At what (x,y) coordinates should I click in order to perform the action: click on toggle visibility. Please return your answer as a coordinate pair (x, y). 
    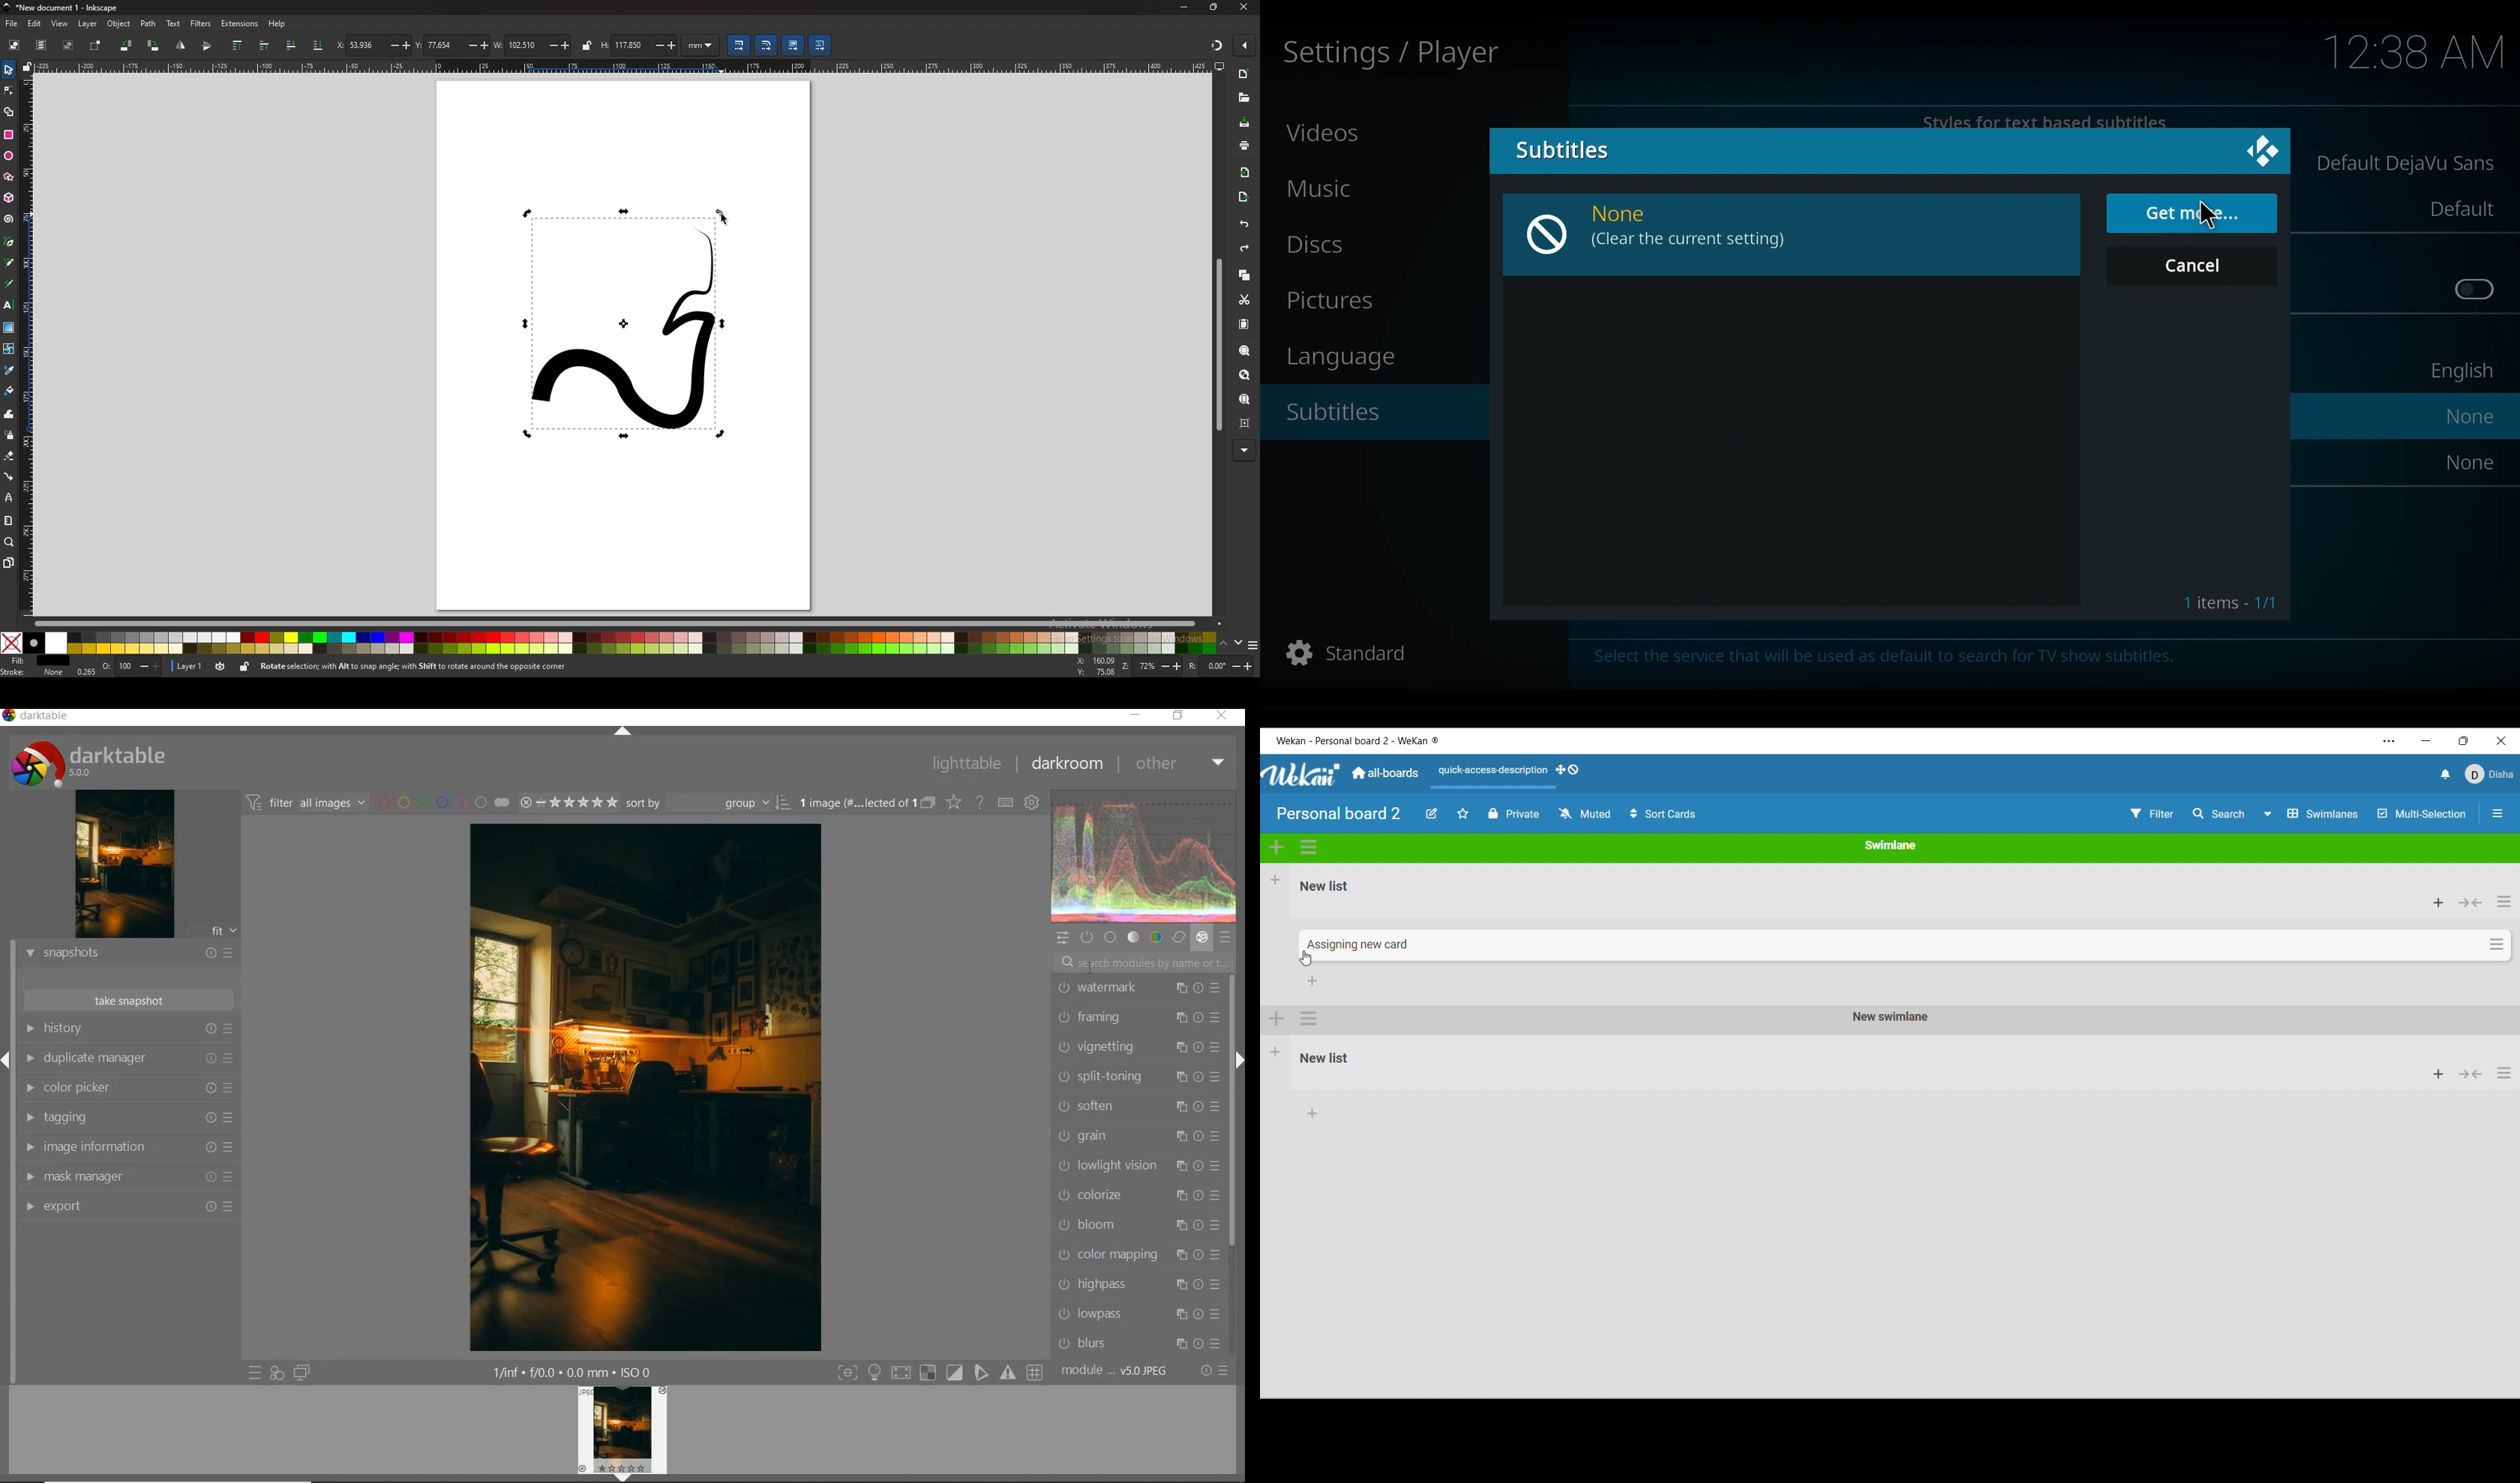
    Looking at the image, I should click on (221, 666).